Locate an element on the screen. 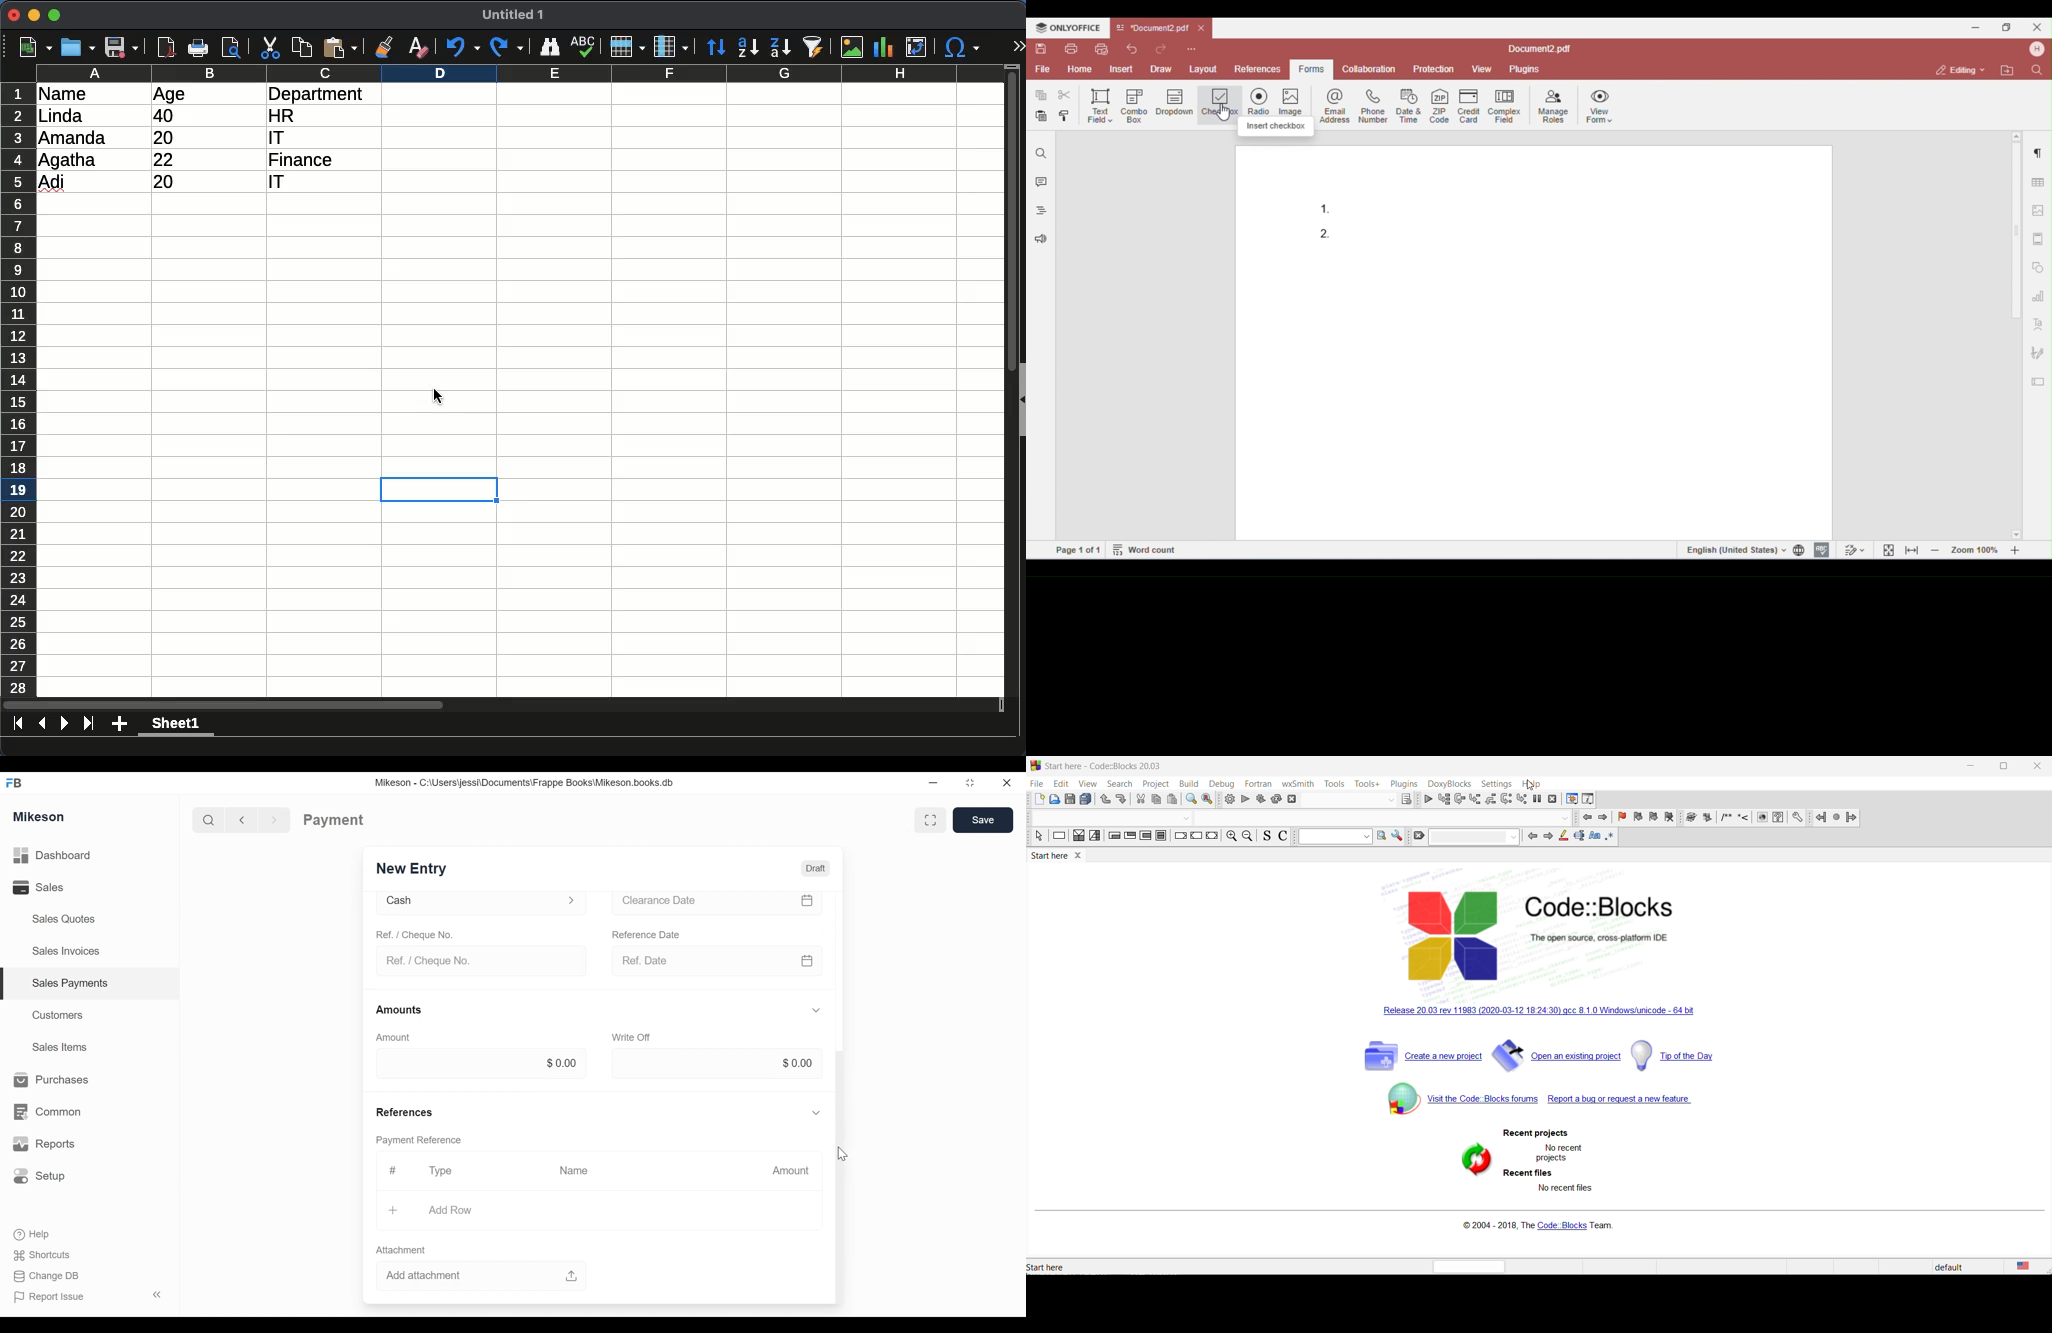 The height and width of the screenshot is (1344, 2072). build and run is located at coordinates (1260, 800).